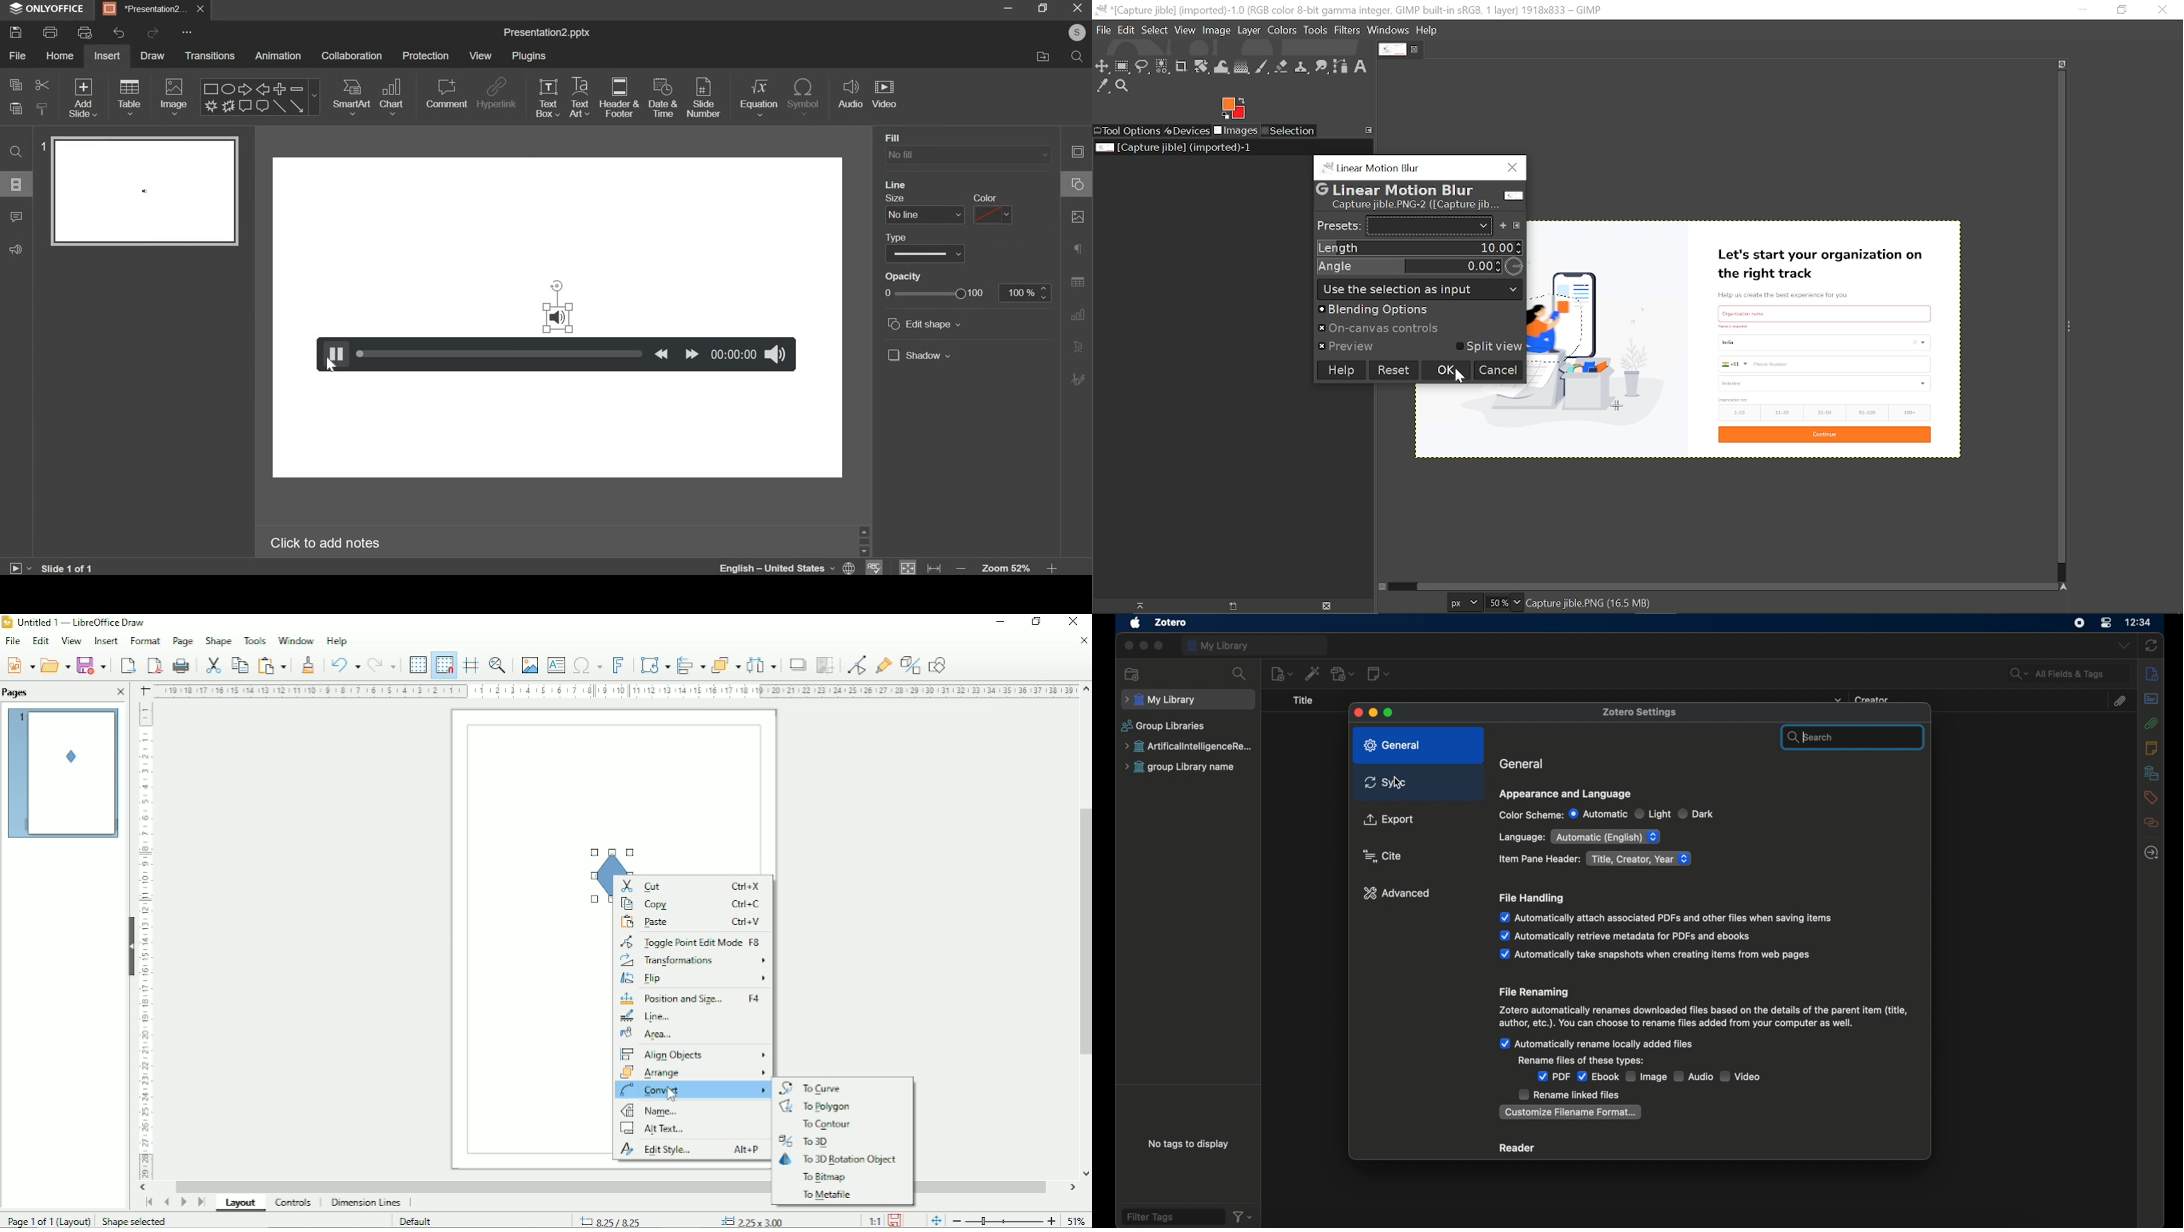 Image resolution: width=2184 pixels, height=1232 pixels. I want to click on cite, so click(1383, 856).